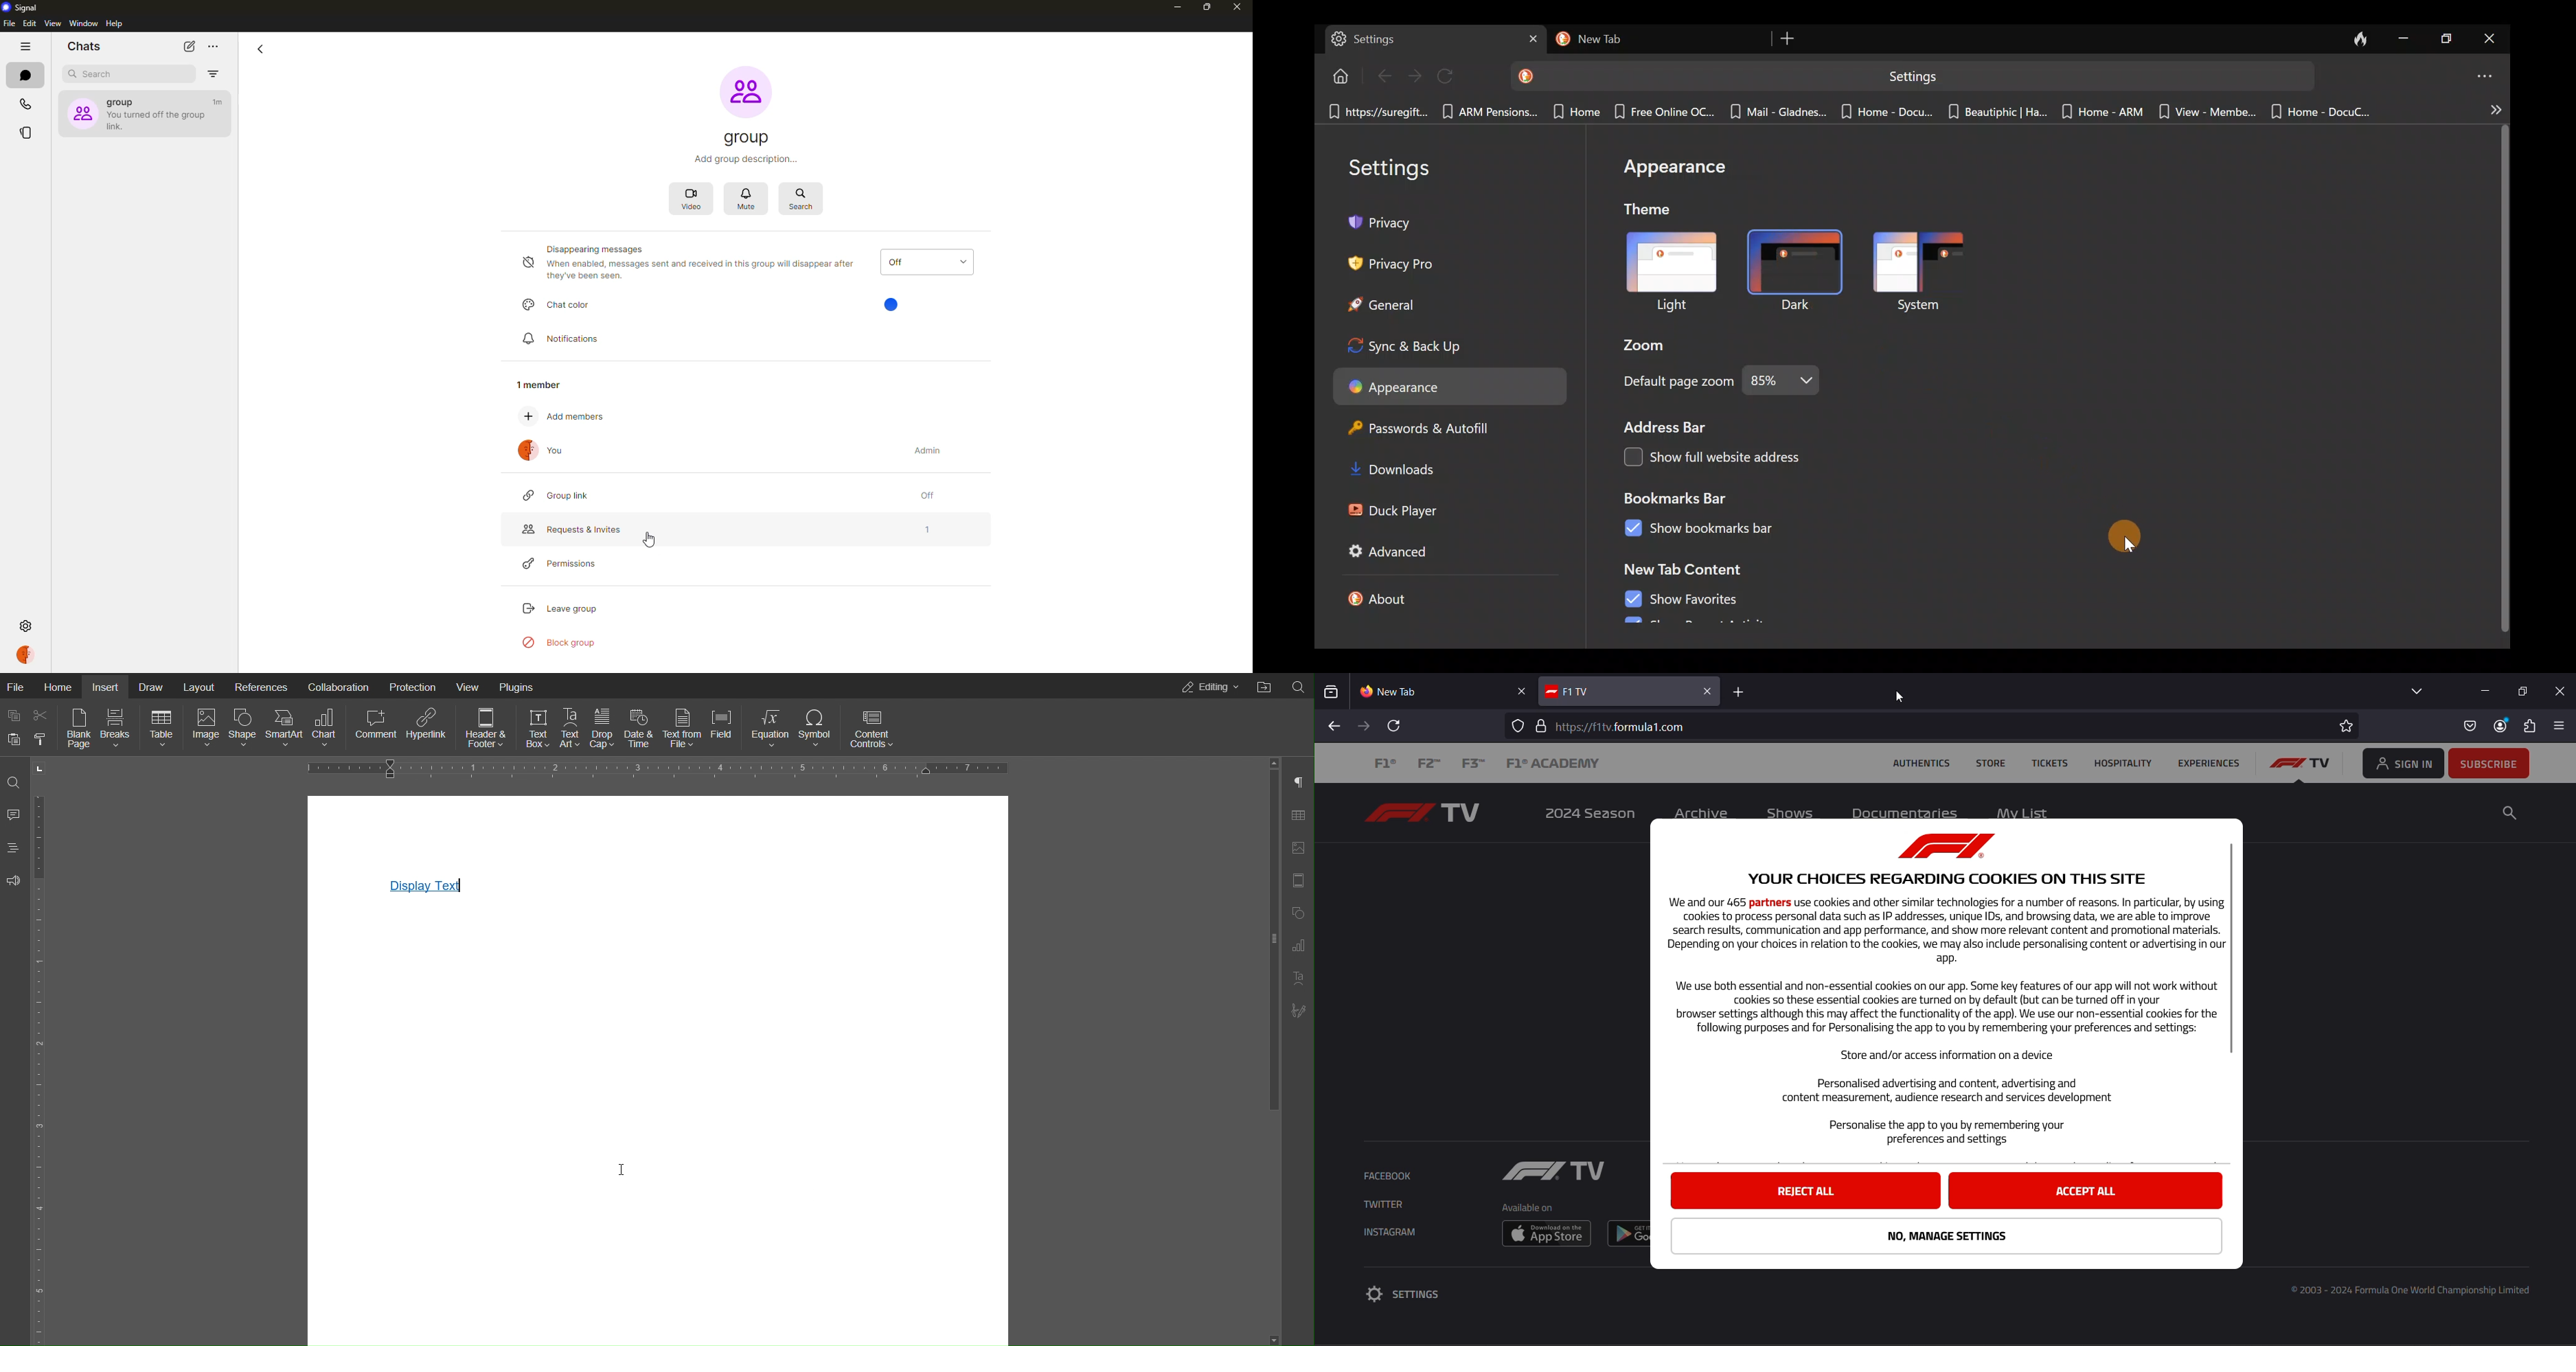 The width and height of the screenshot is (2576, 1372). I want to click on Paragraph Settings, so click(1299, 946).